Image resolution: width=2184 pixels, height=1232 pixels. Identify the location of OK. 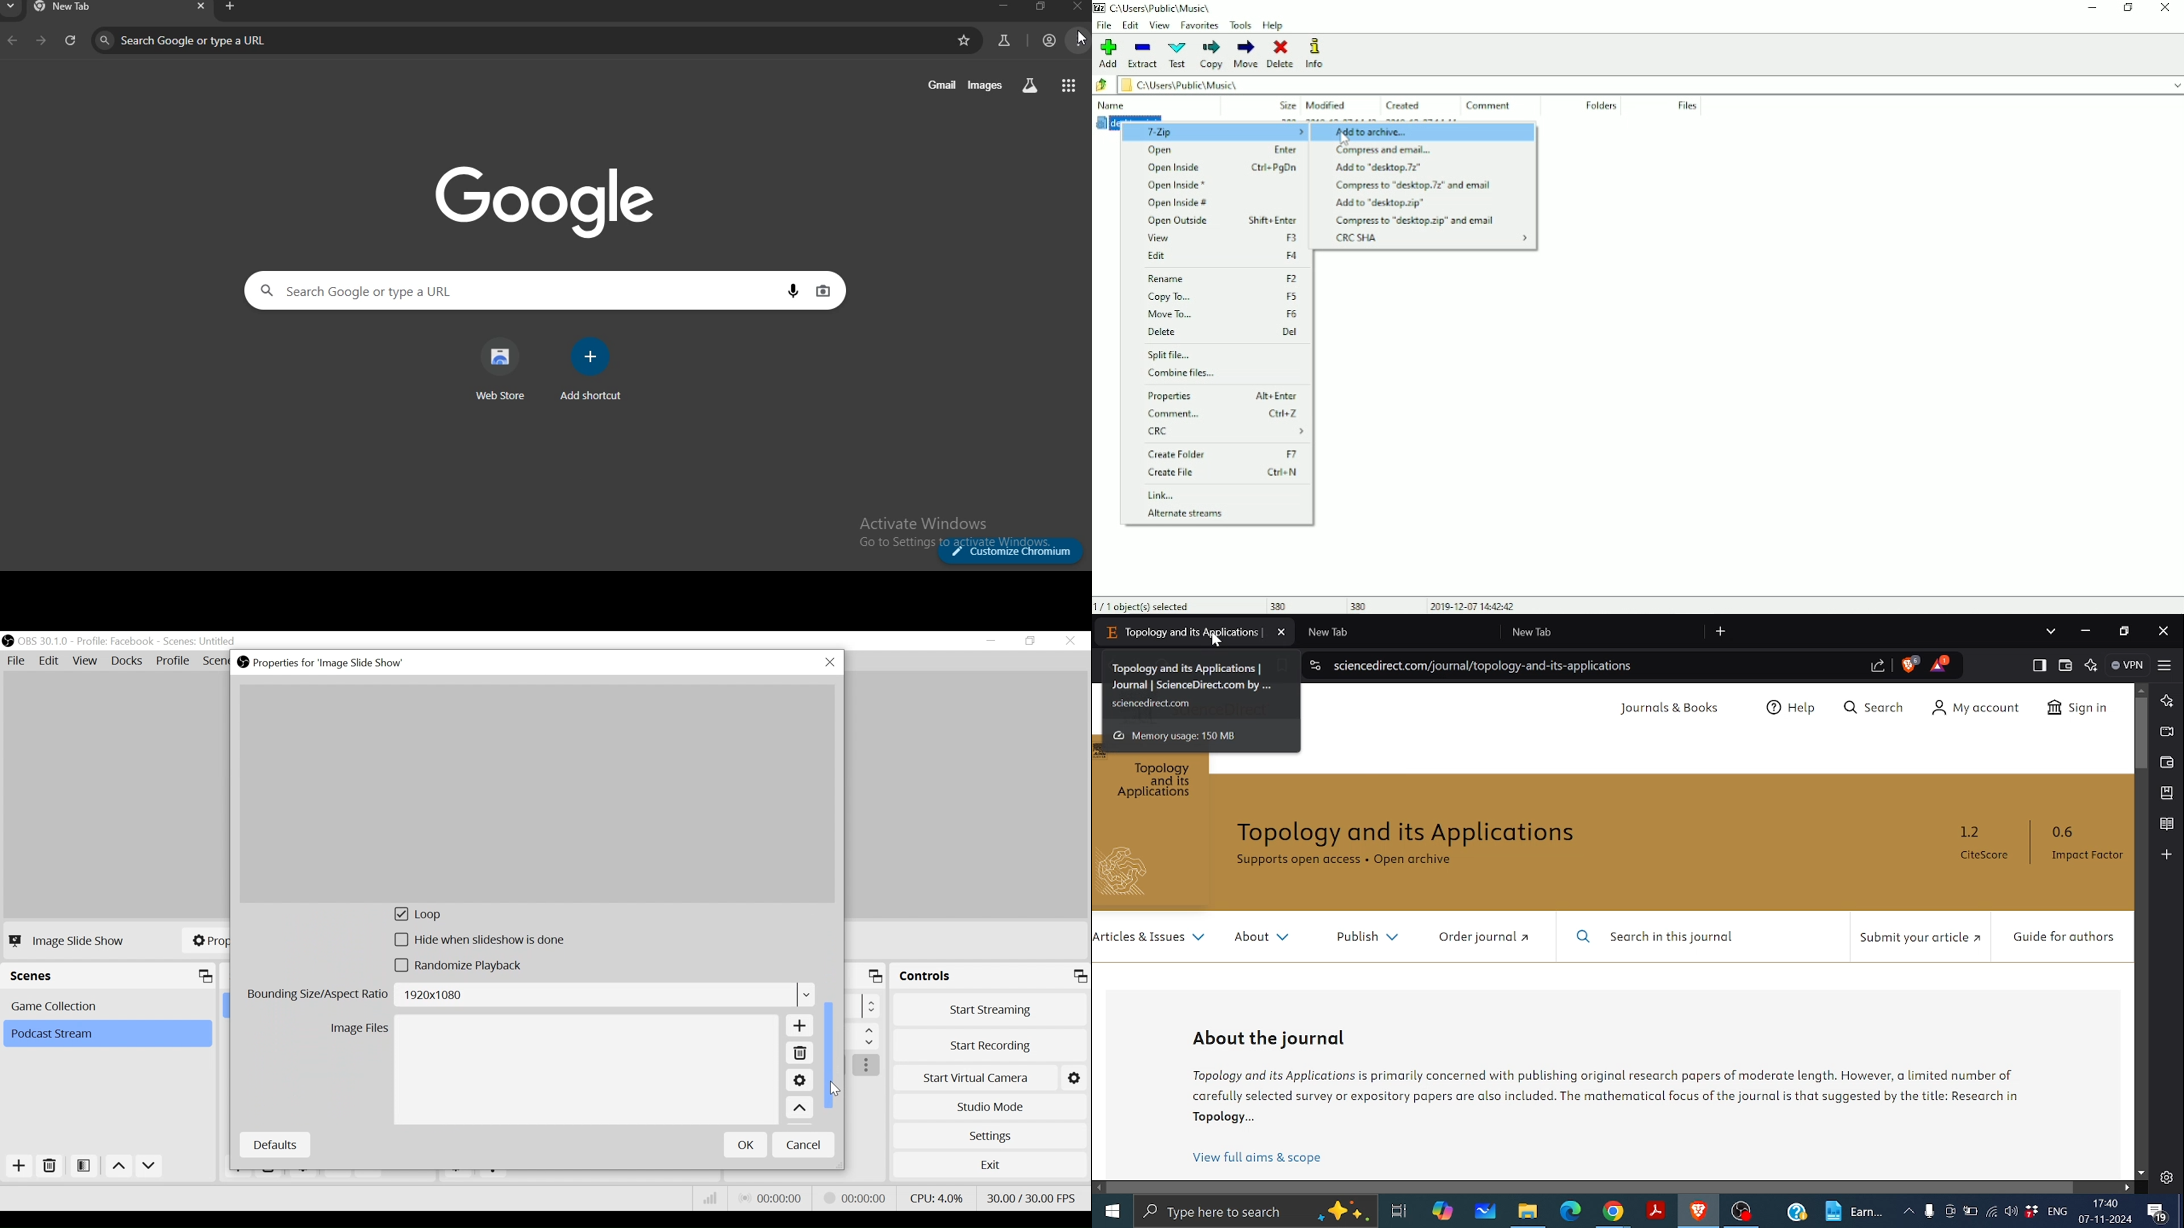
(746, 1144).